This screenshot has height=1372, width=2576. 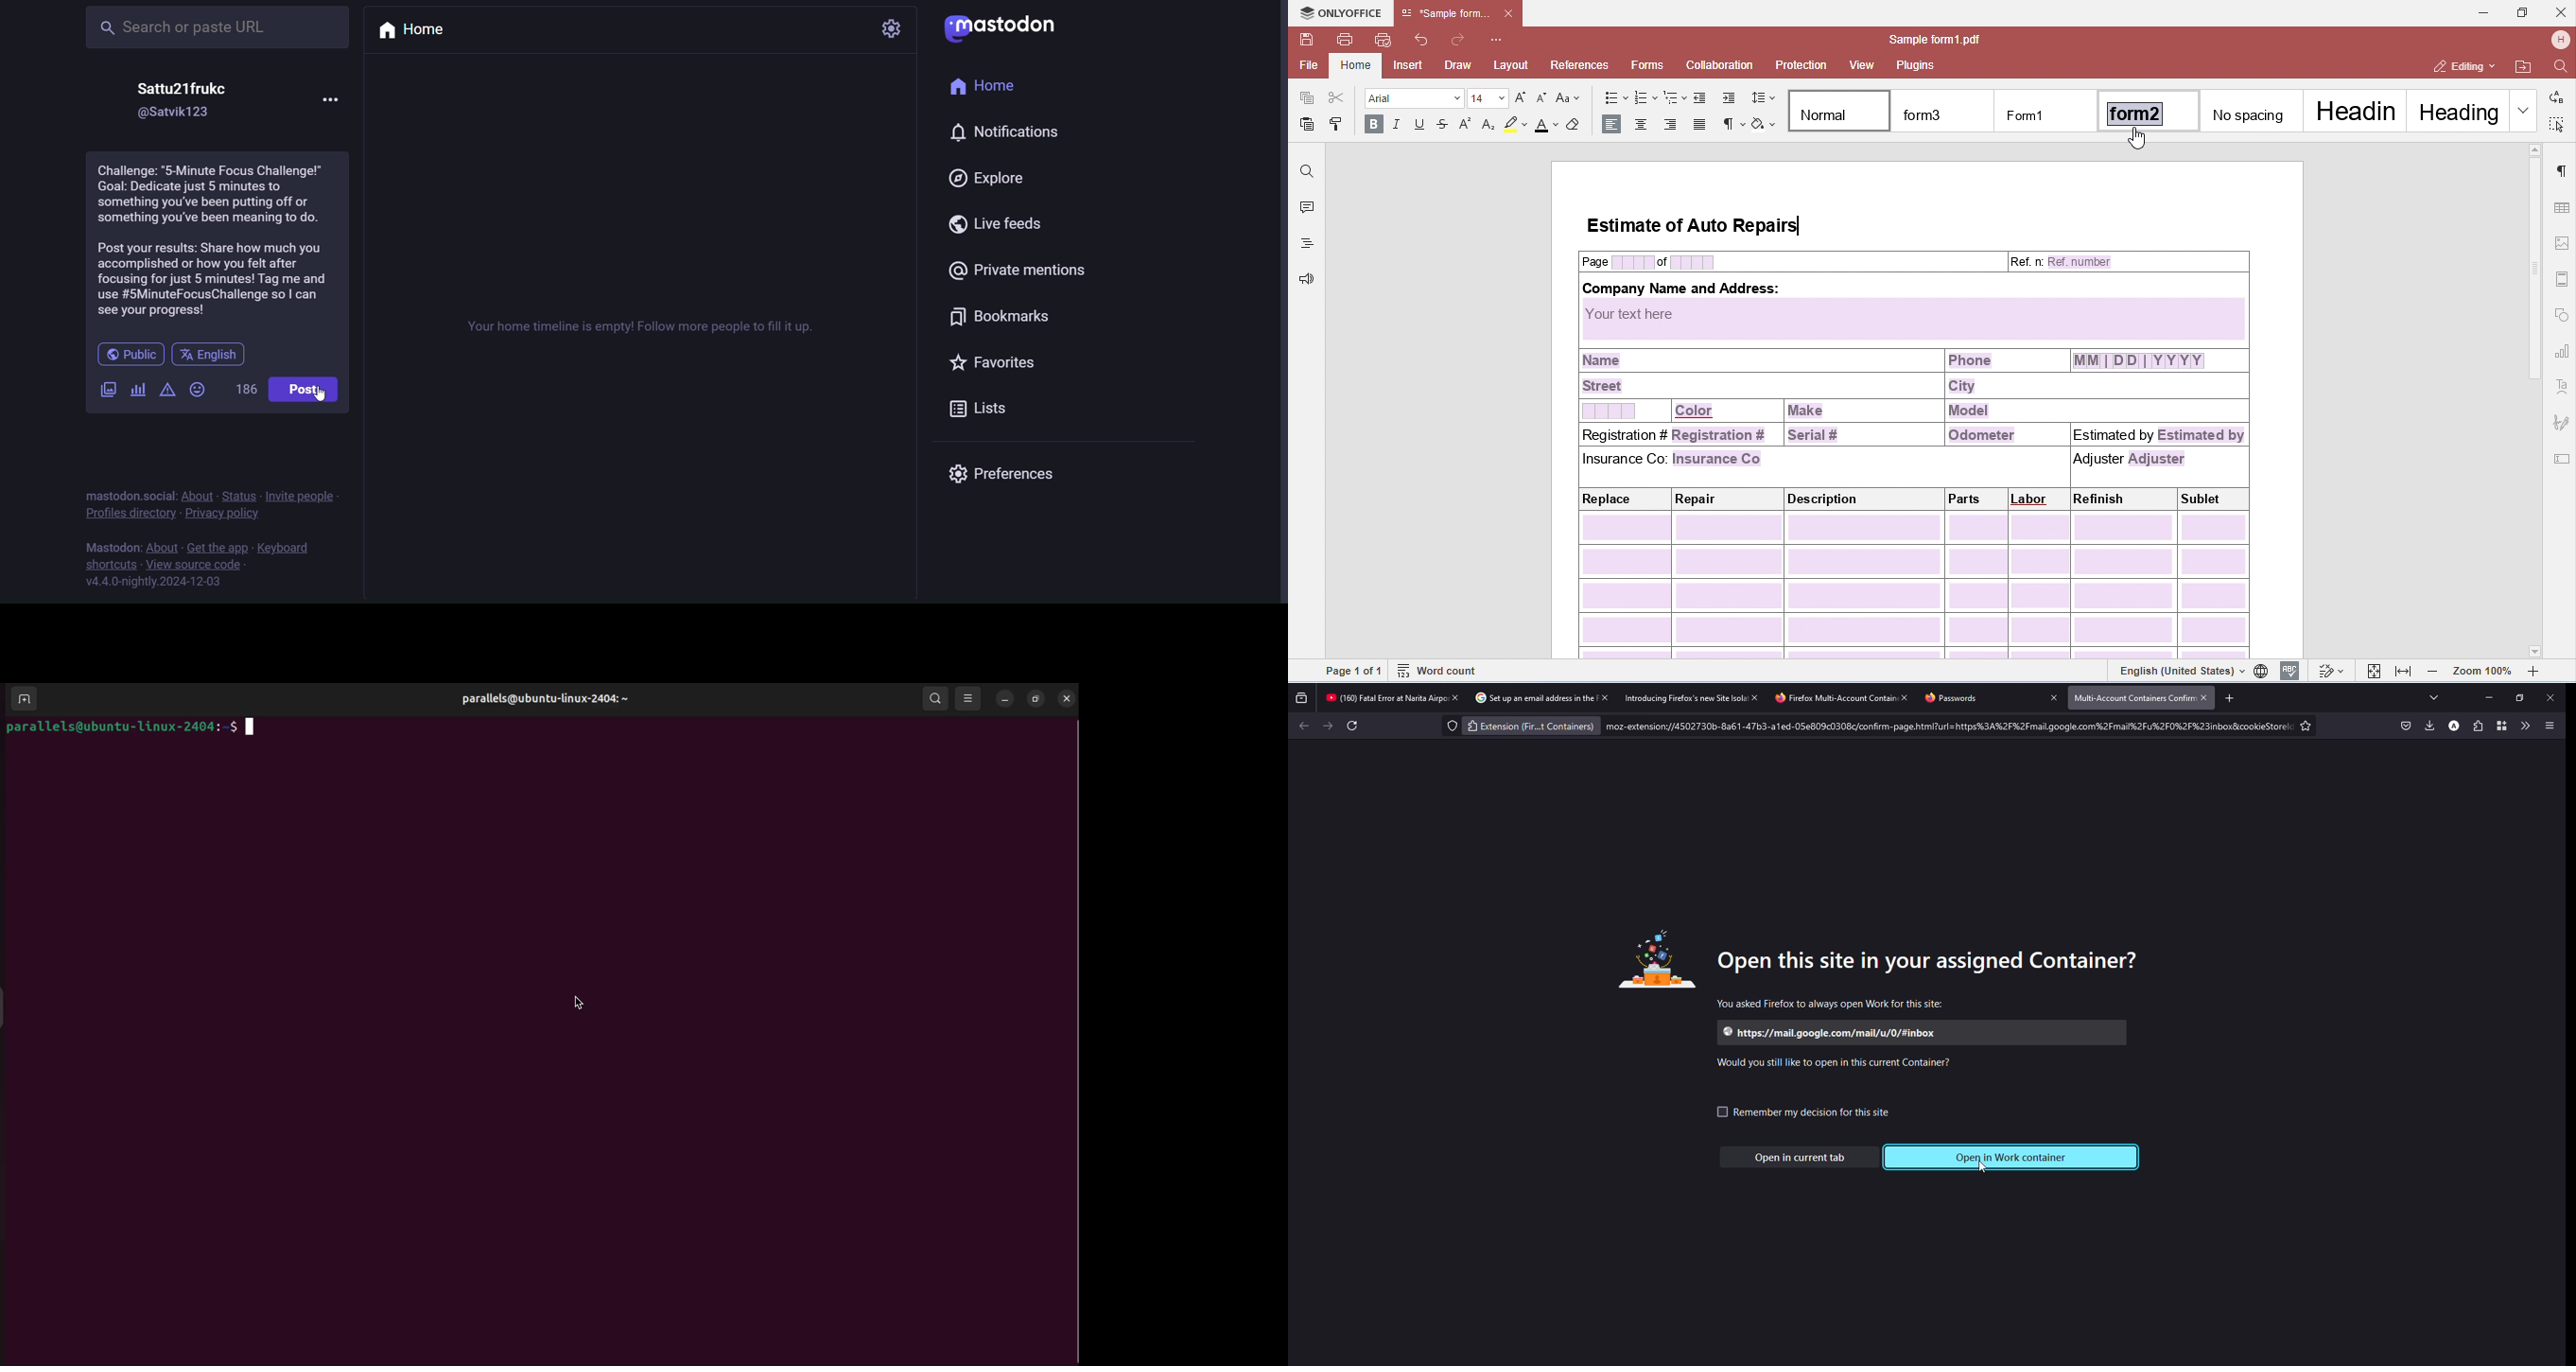 What do you see at coordinates (2306, 725) in the screenshot?
I see `Favorite` at bounding box center [2306, 725].